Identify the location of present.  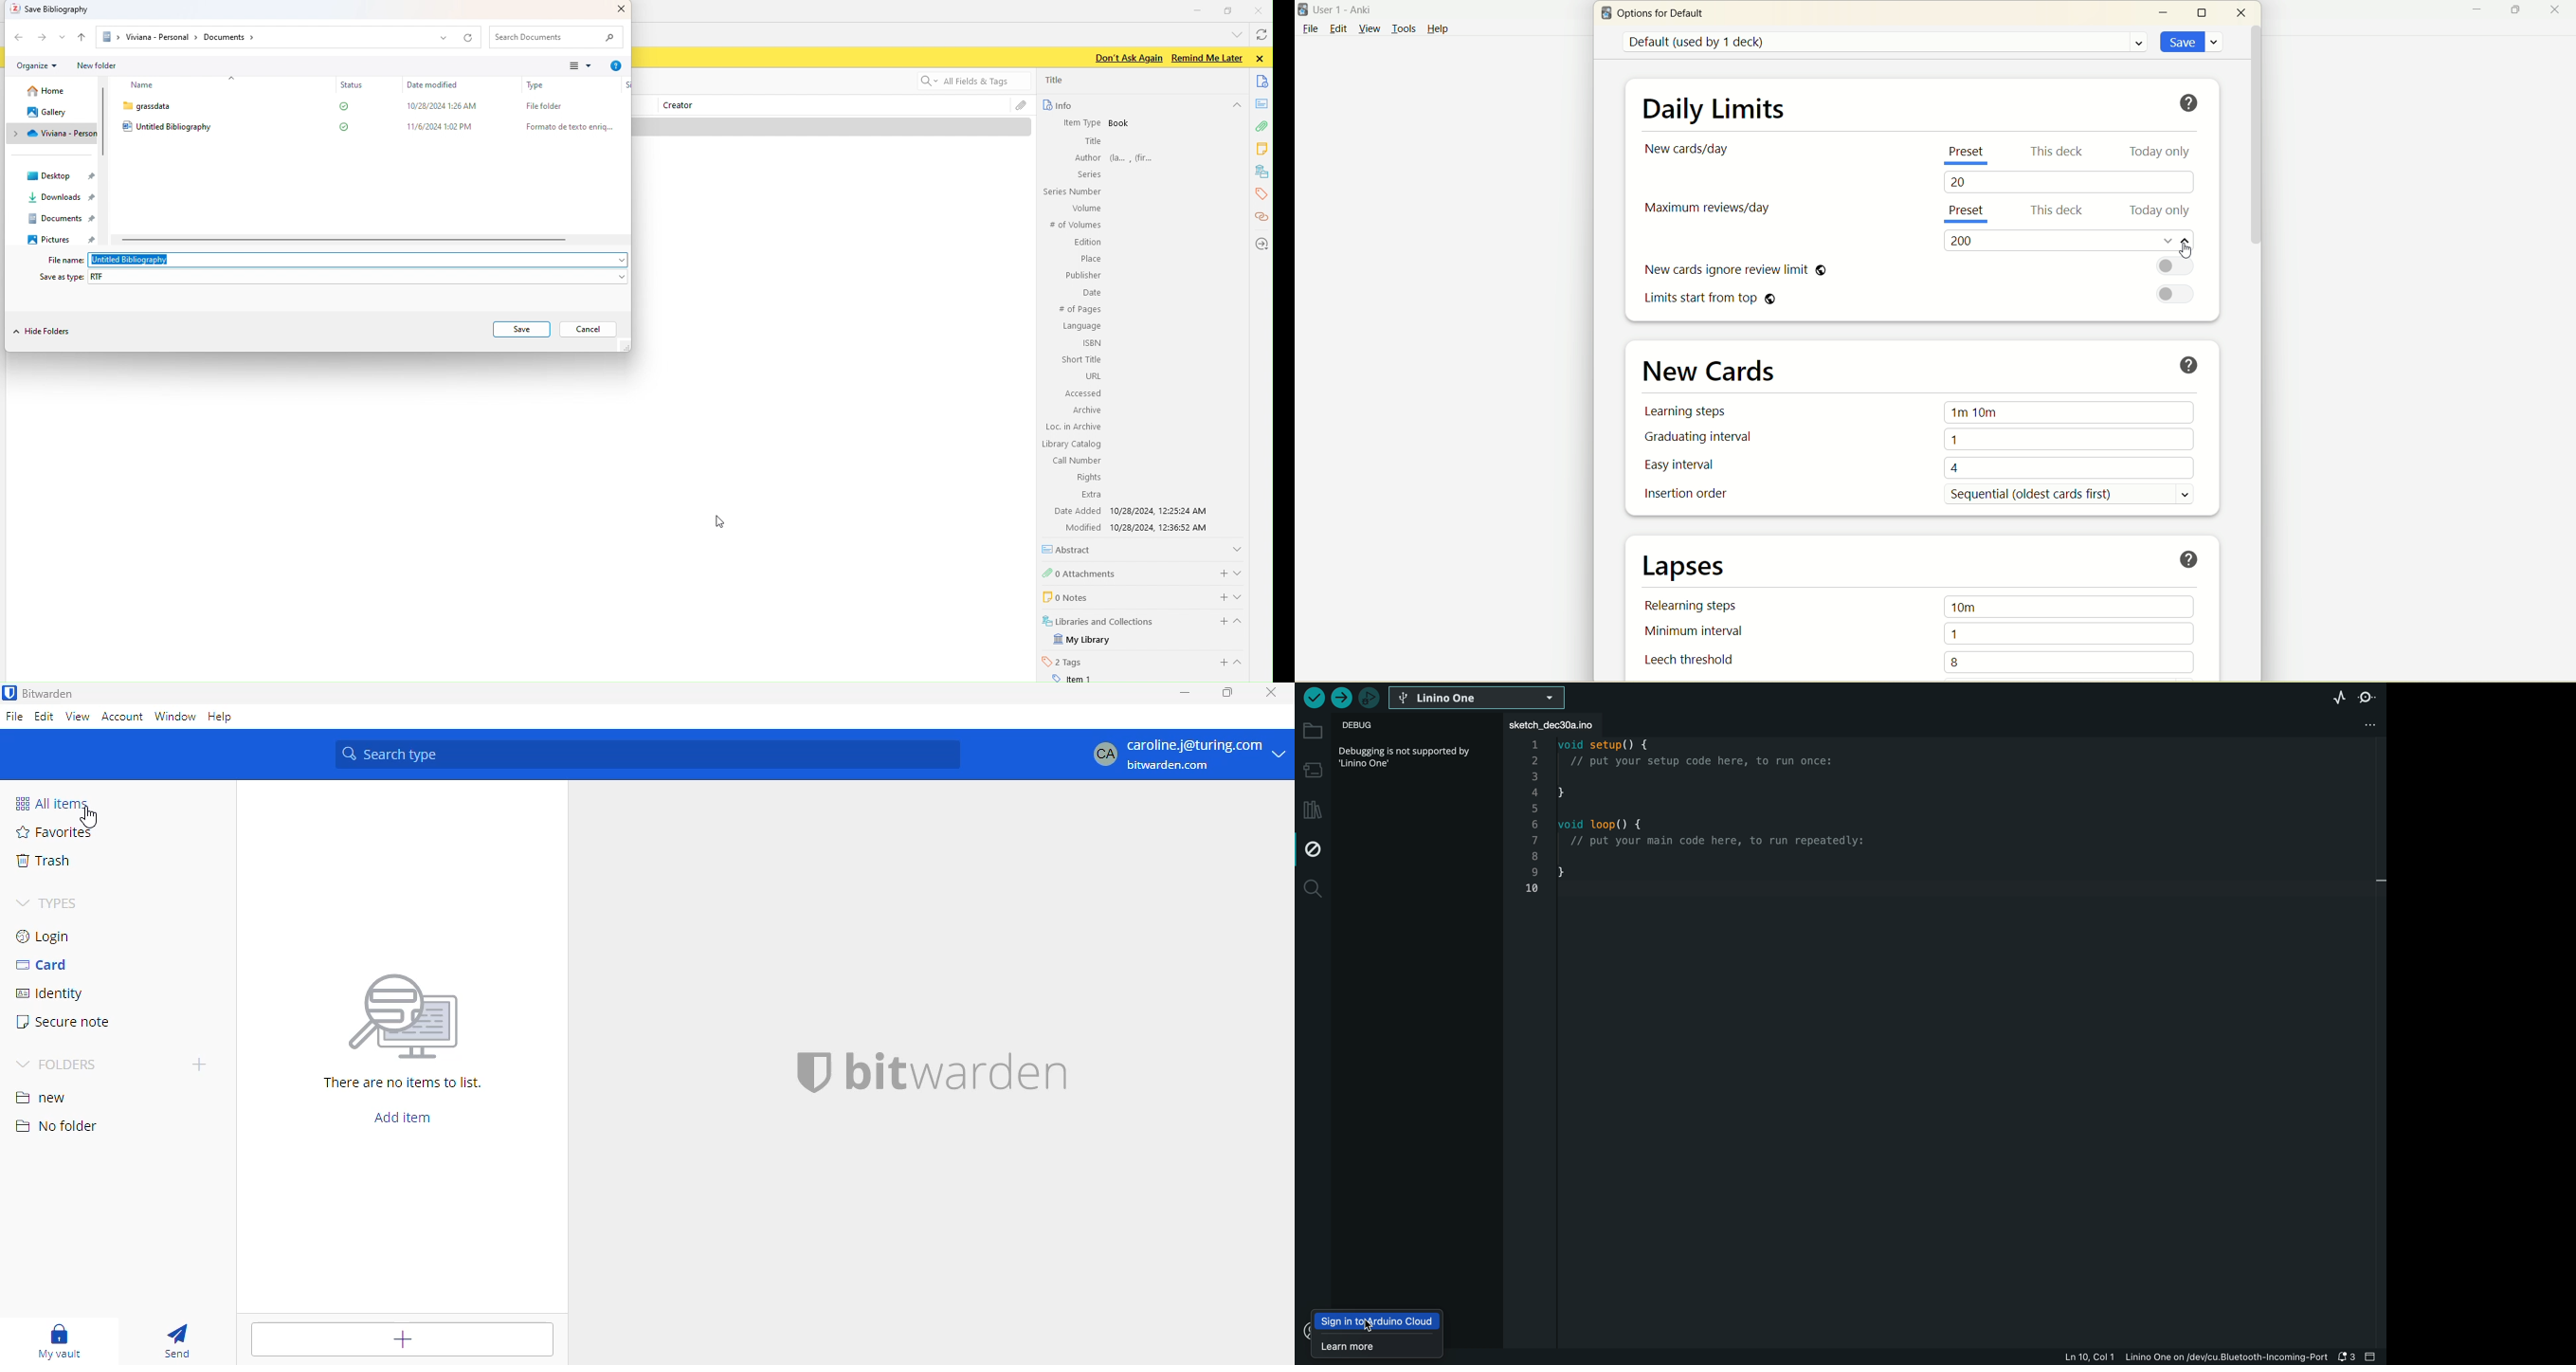
(1973, 156).